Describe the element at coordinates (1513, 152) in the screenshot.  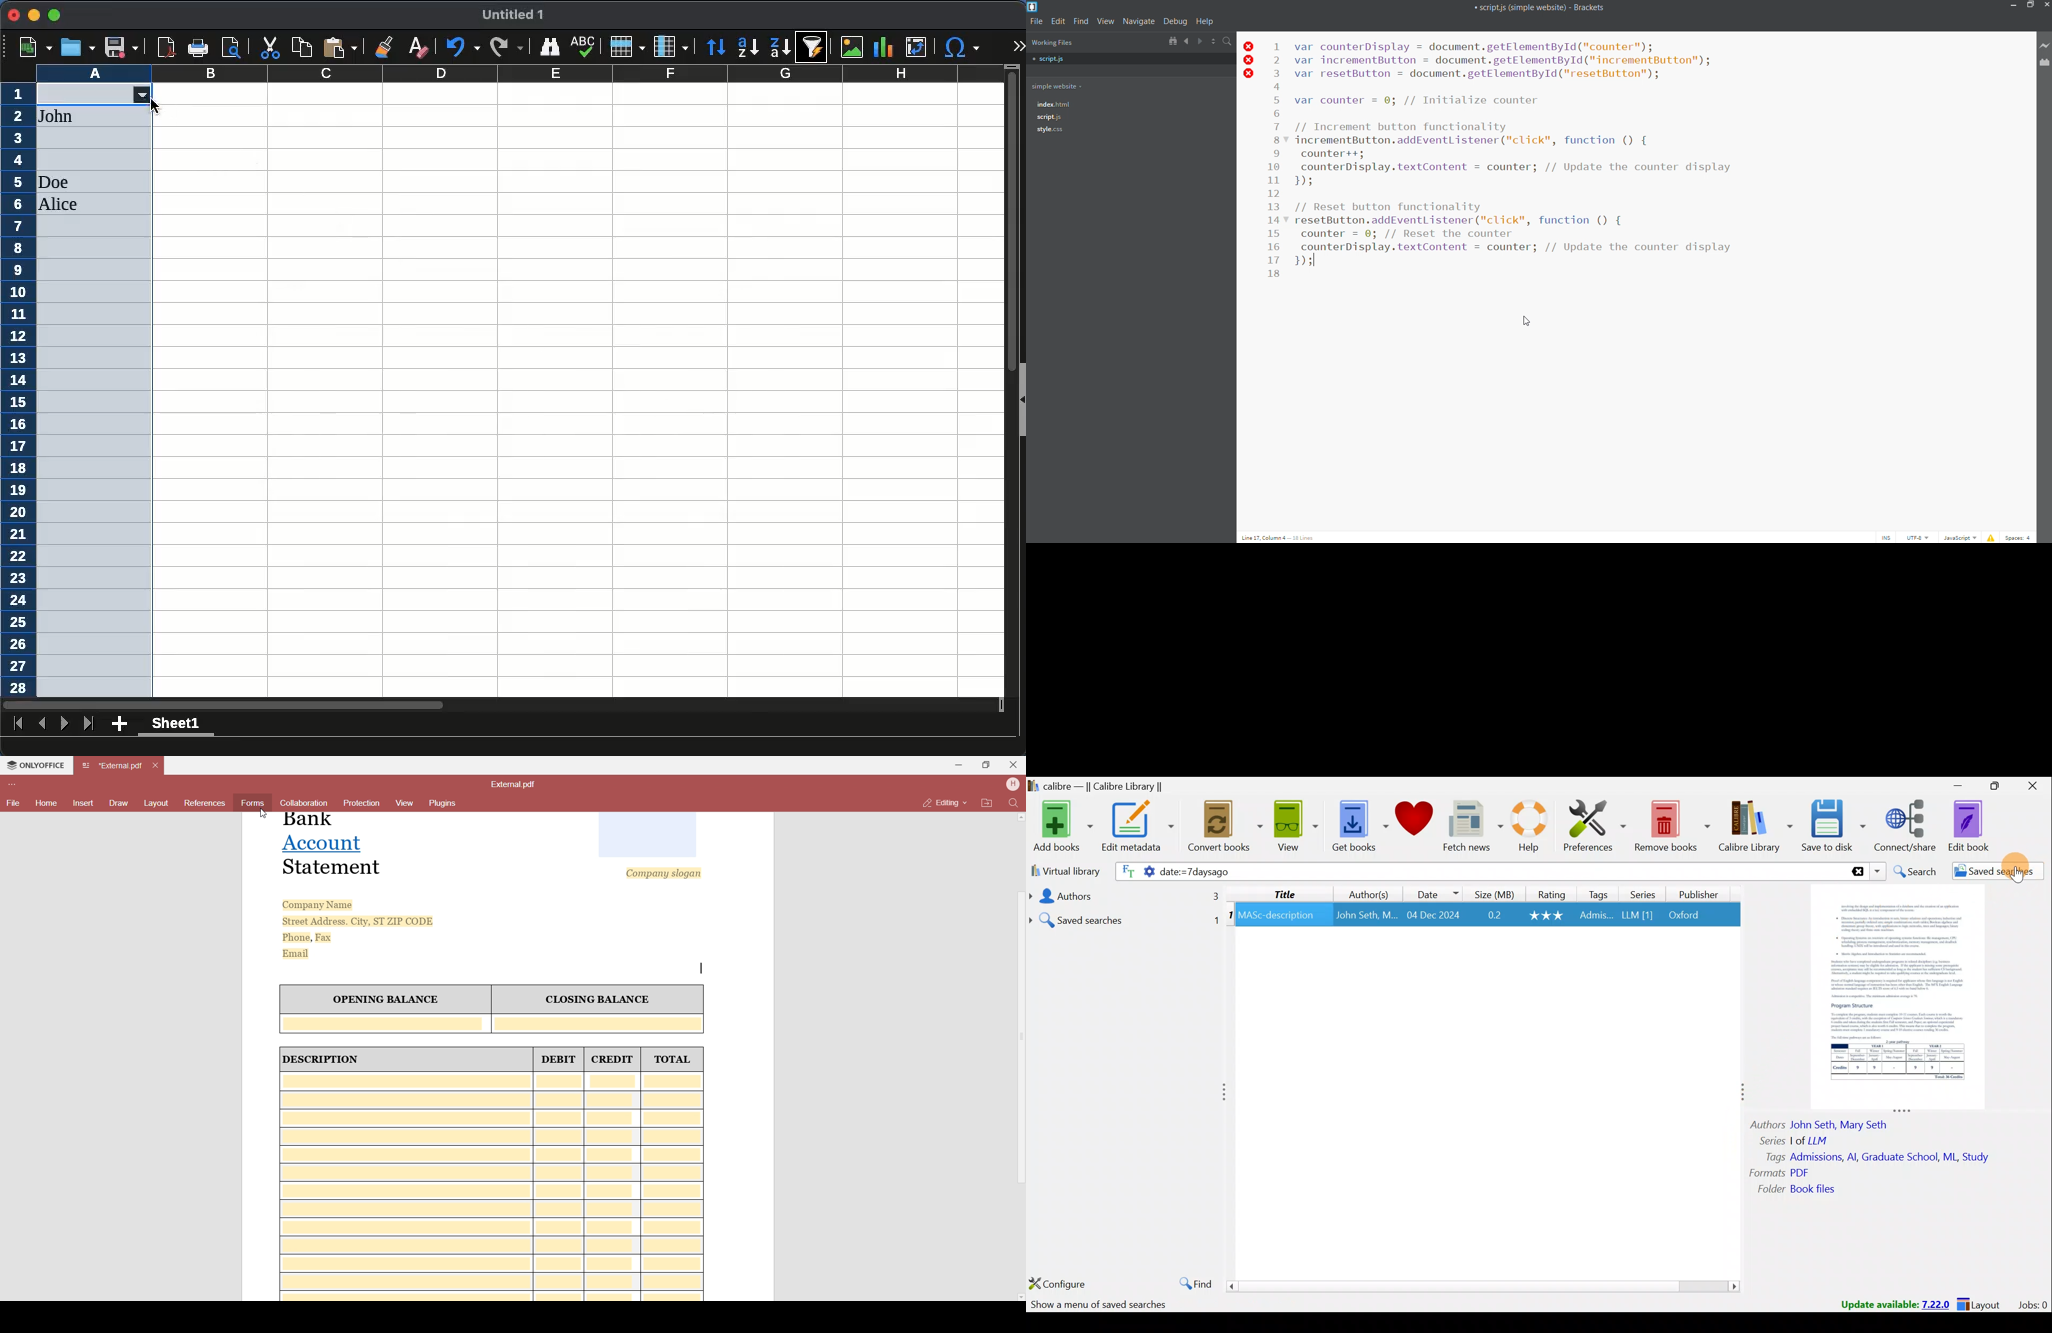
I see `Increment and Reset button Functionality Code` at that location.